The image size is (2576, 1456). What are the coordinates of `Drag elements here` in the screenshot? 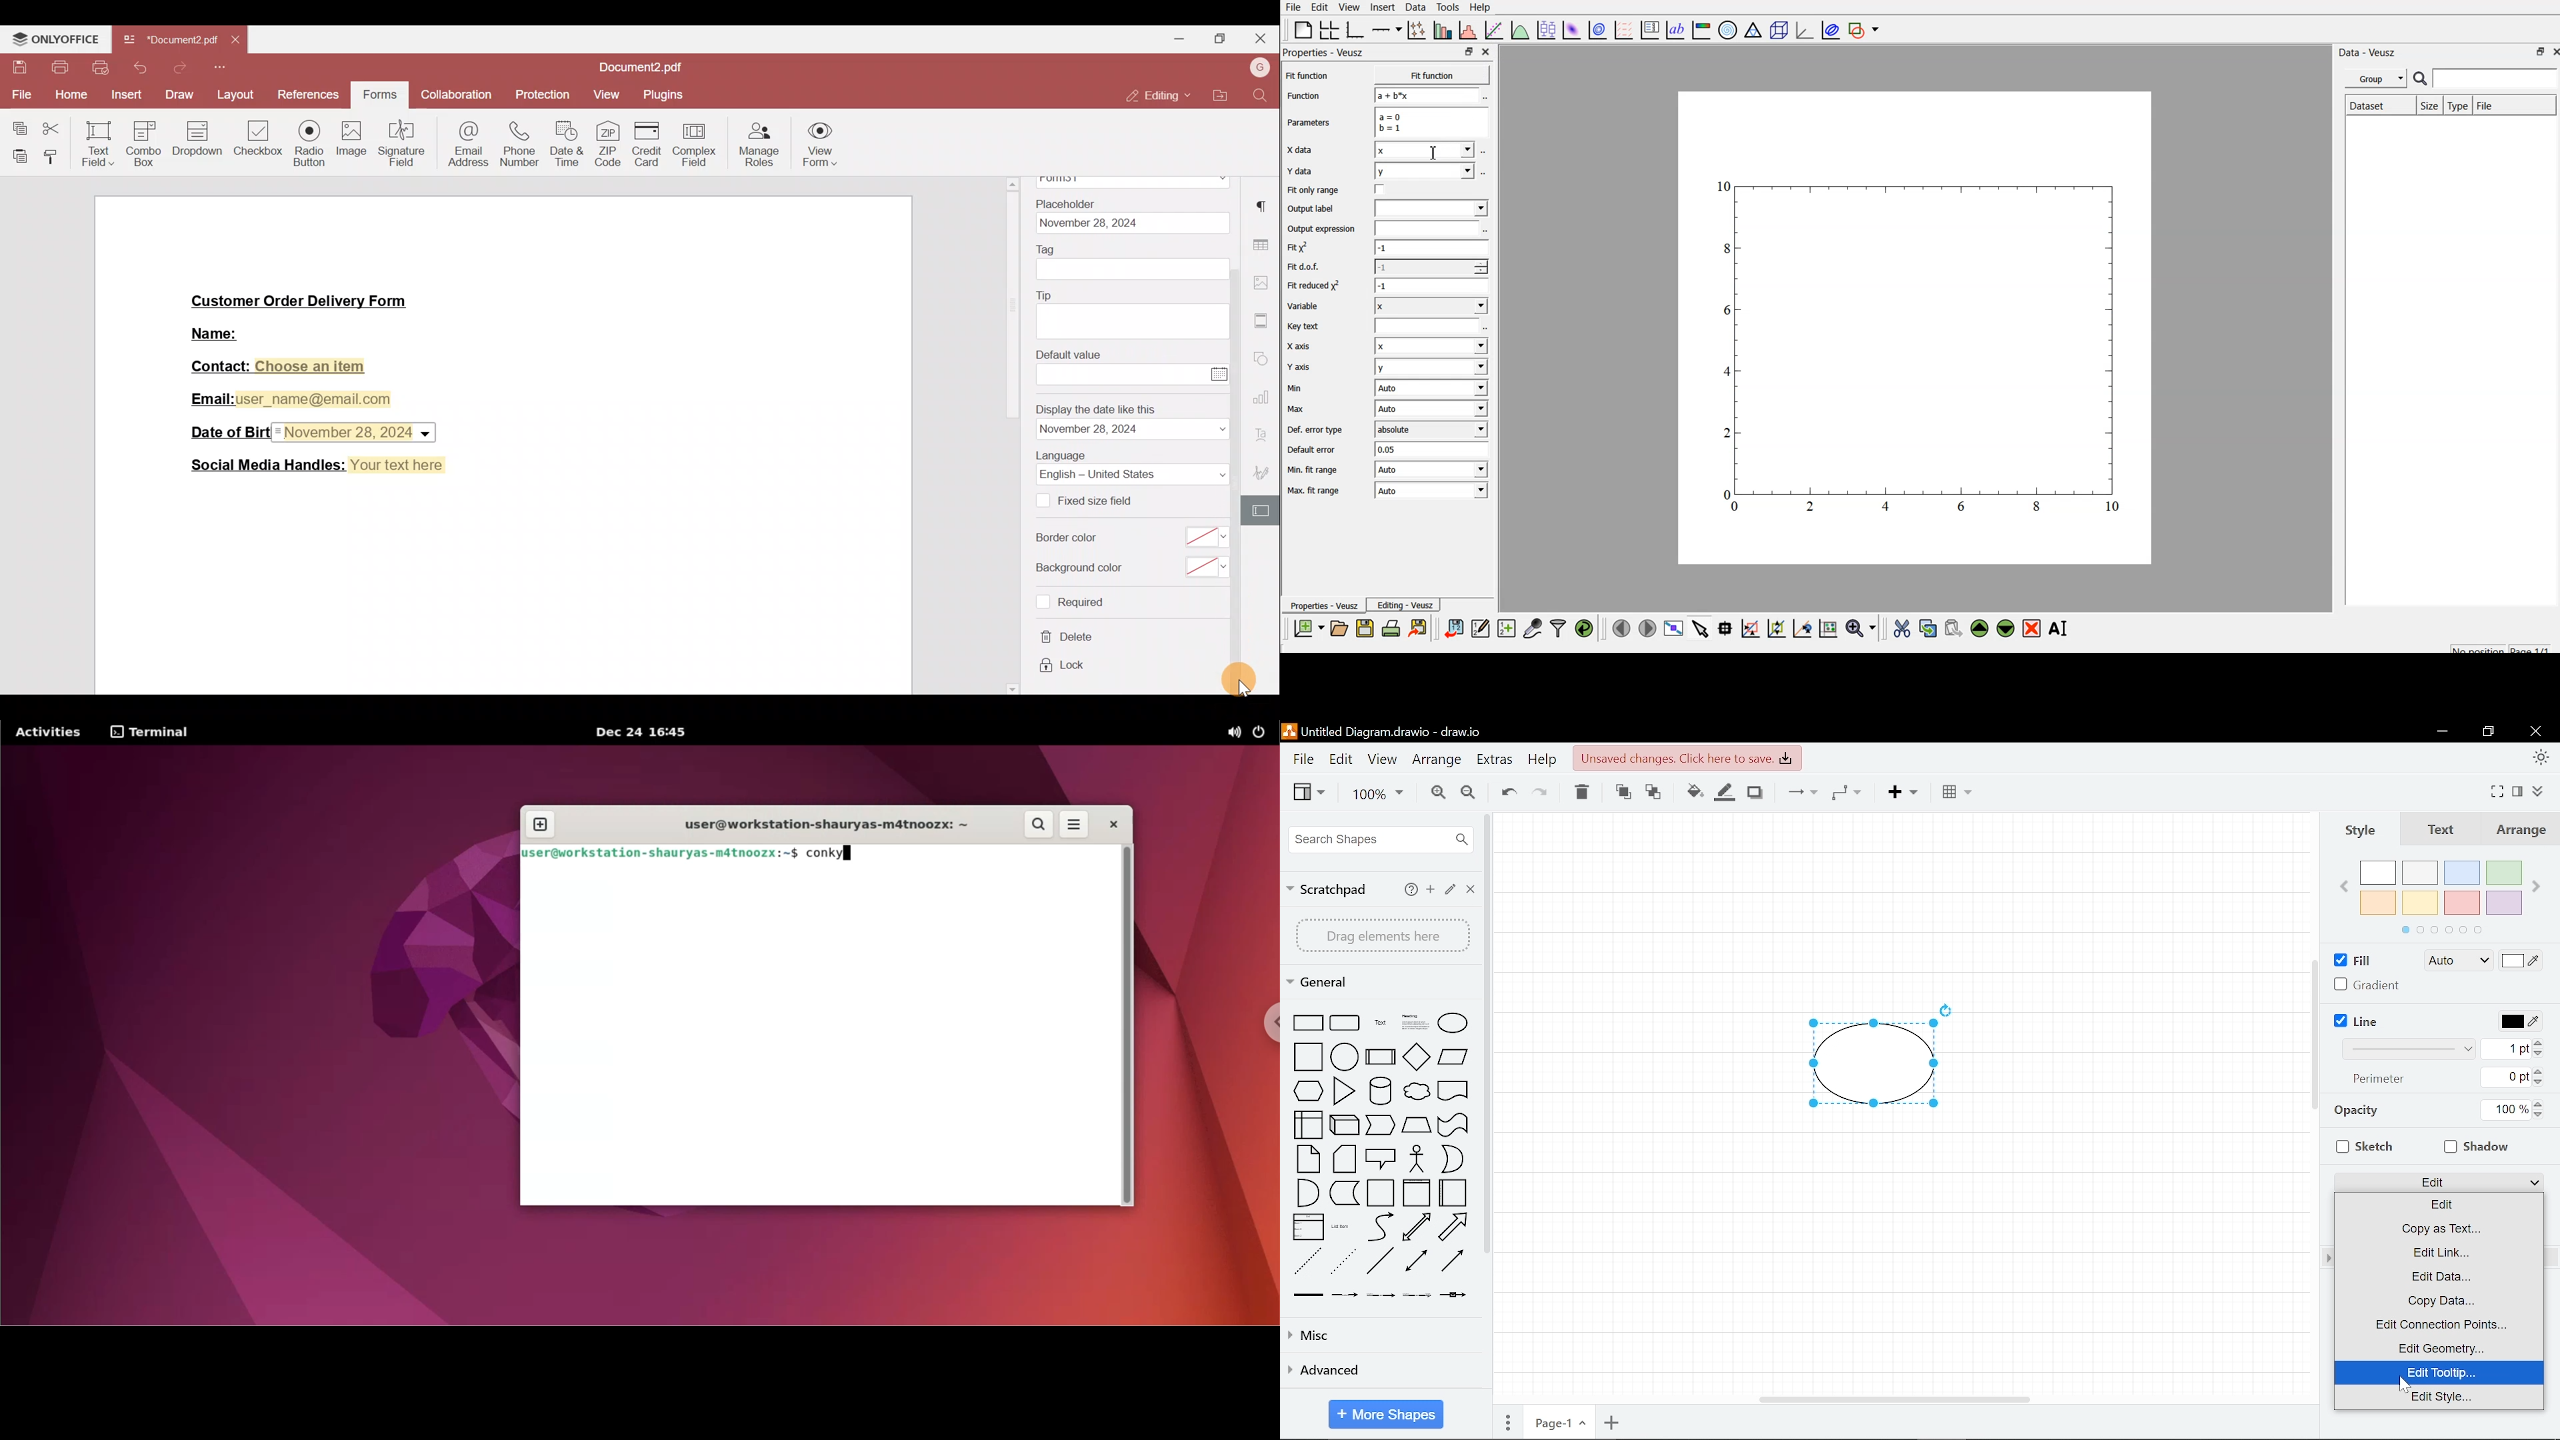 It's located at (1383, 935).